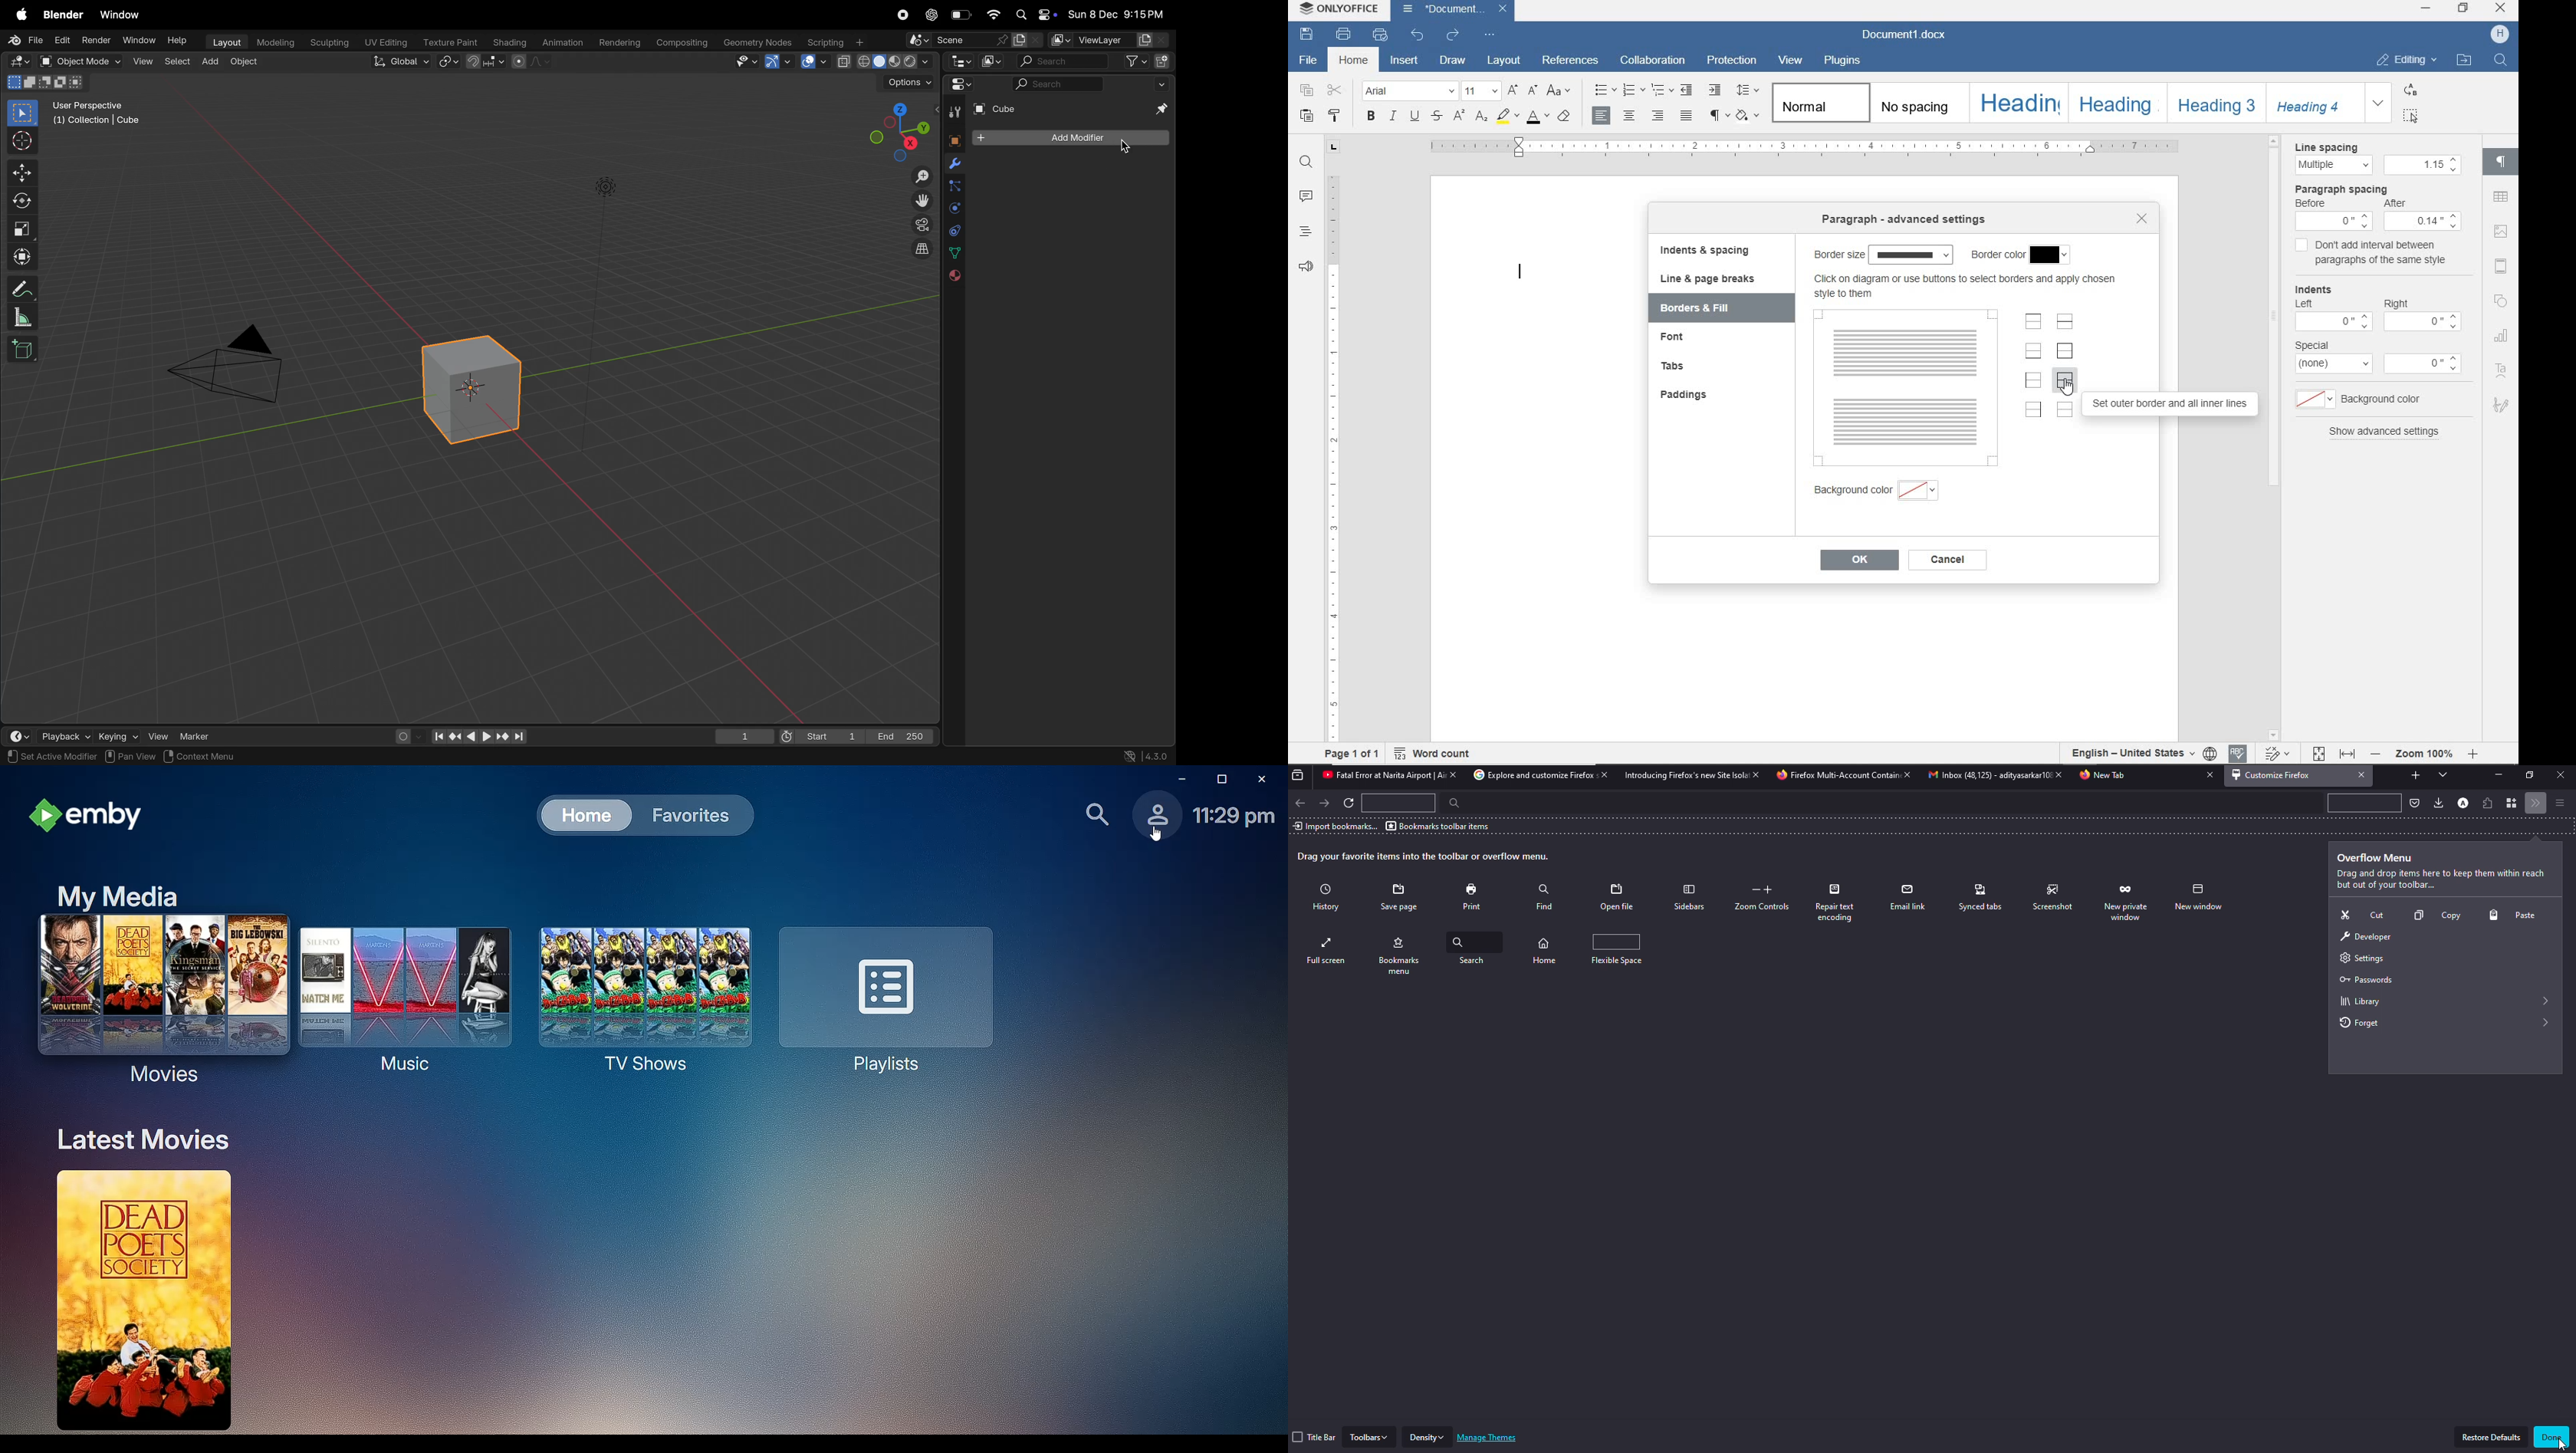 This screenshot has width=2576, height=1456. I want to click on plugins, so click(1849, 61).